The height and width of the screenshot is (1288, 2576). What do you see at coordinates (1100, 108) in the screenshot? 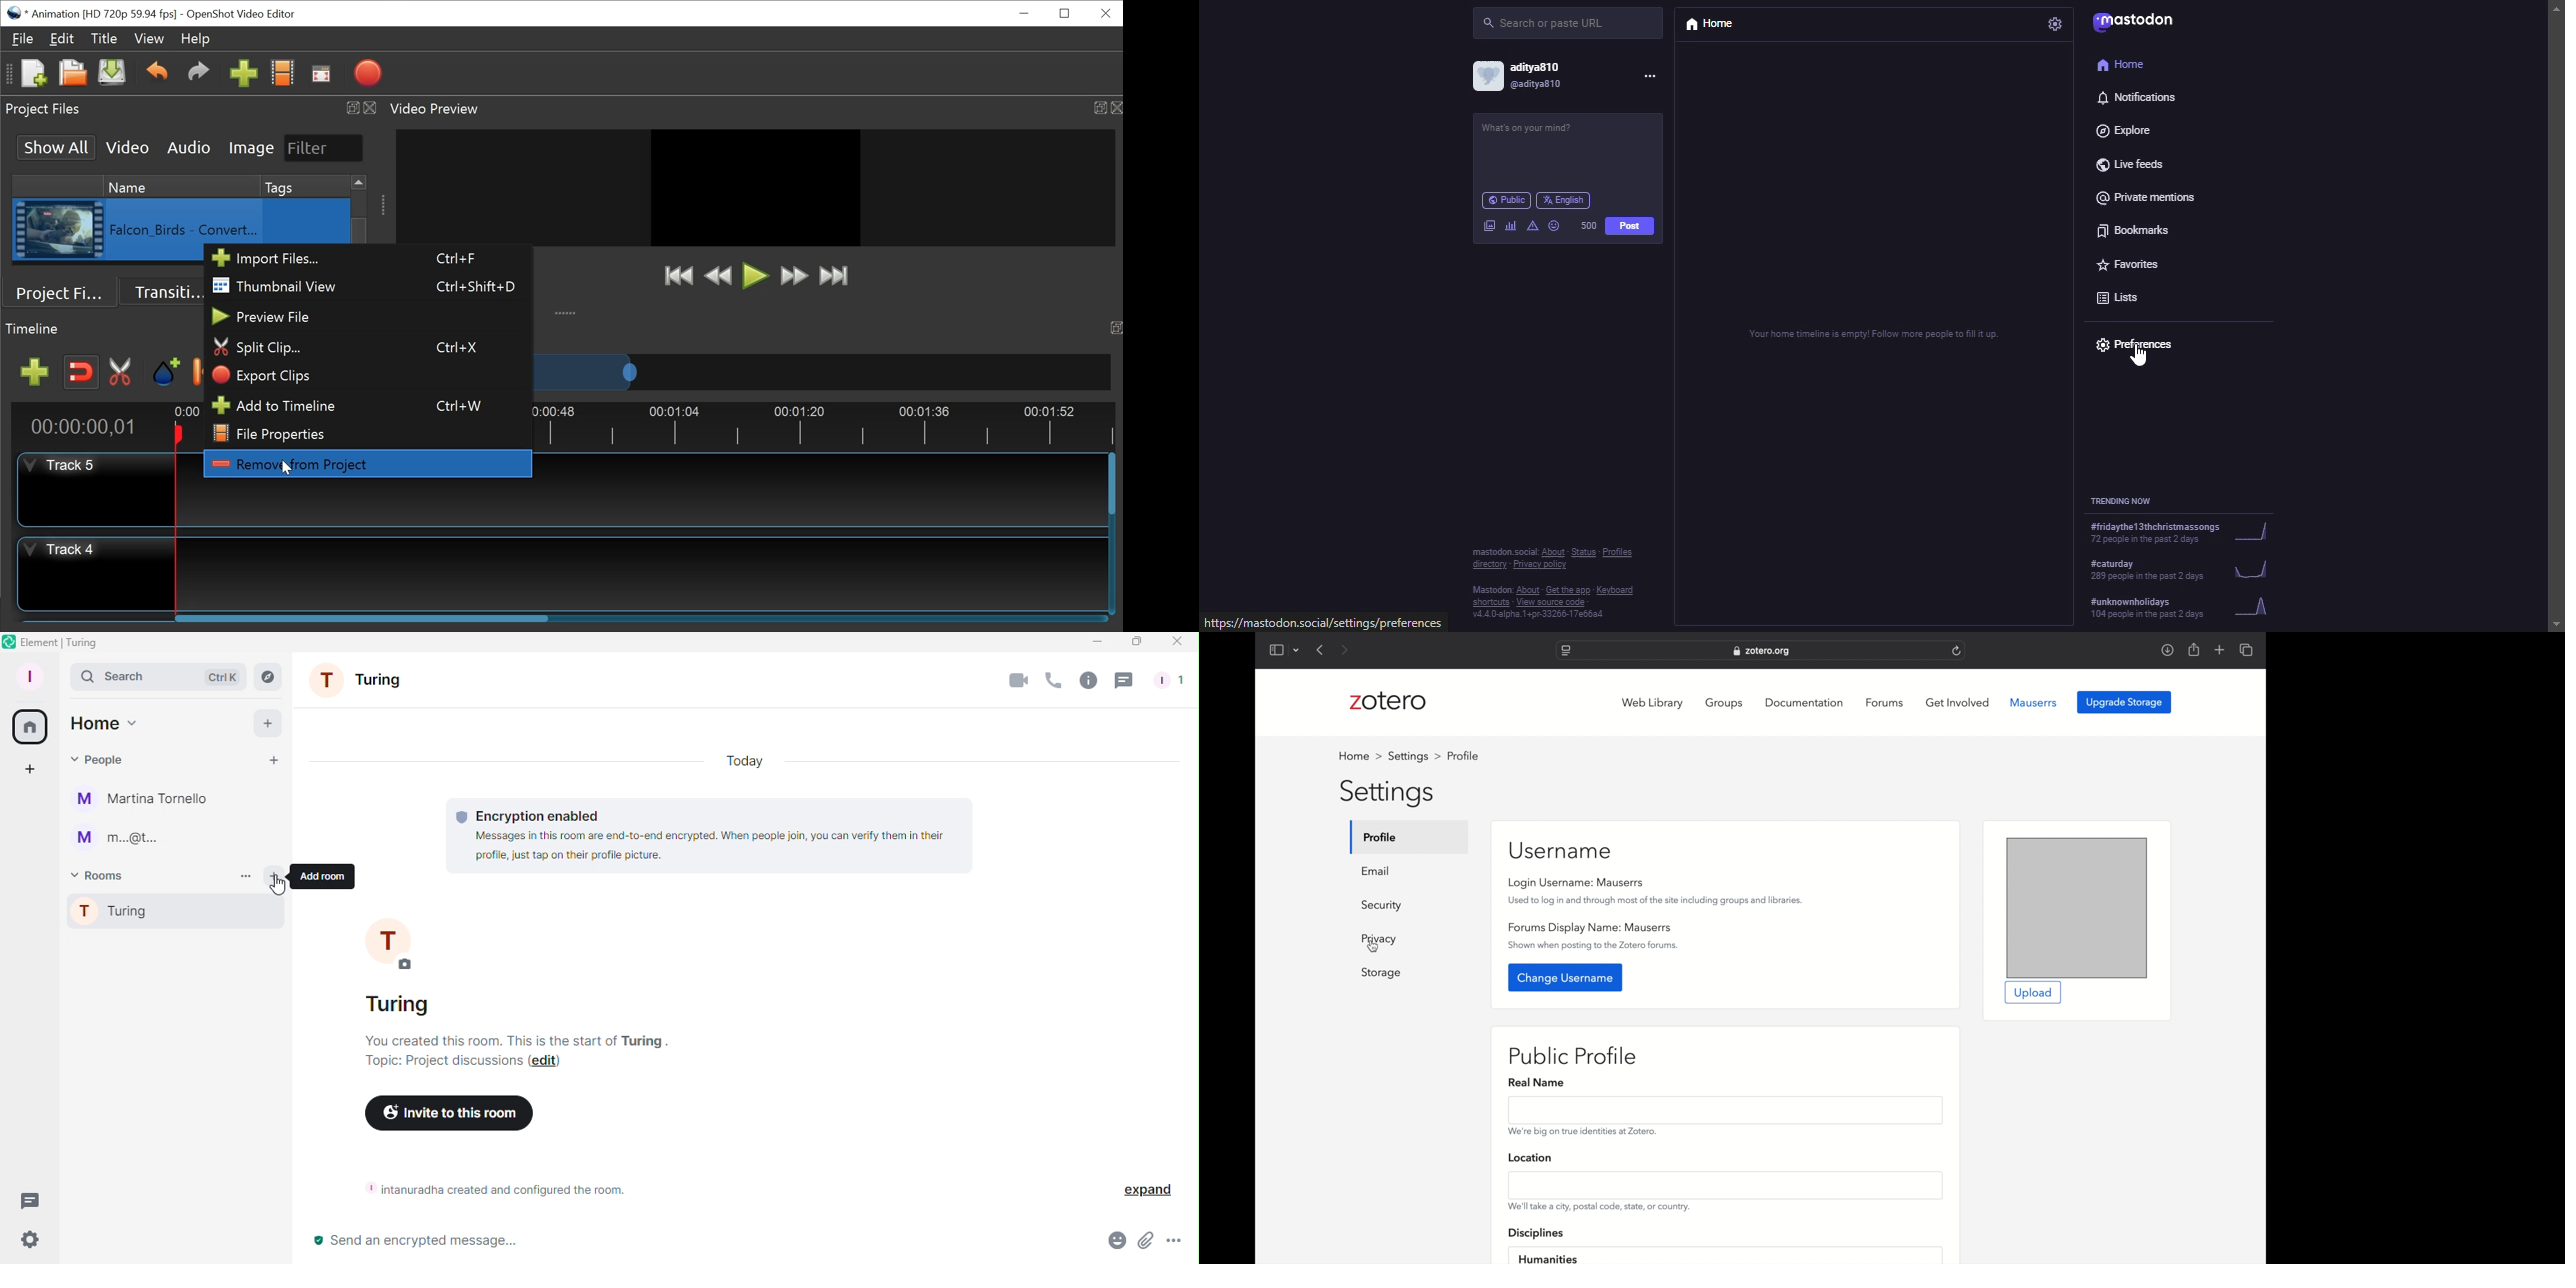
I see `Maximize` at bounding box center [1100, 108].